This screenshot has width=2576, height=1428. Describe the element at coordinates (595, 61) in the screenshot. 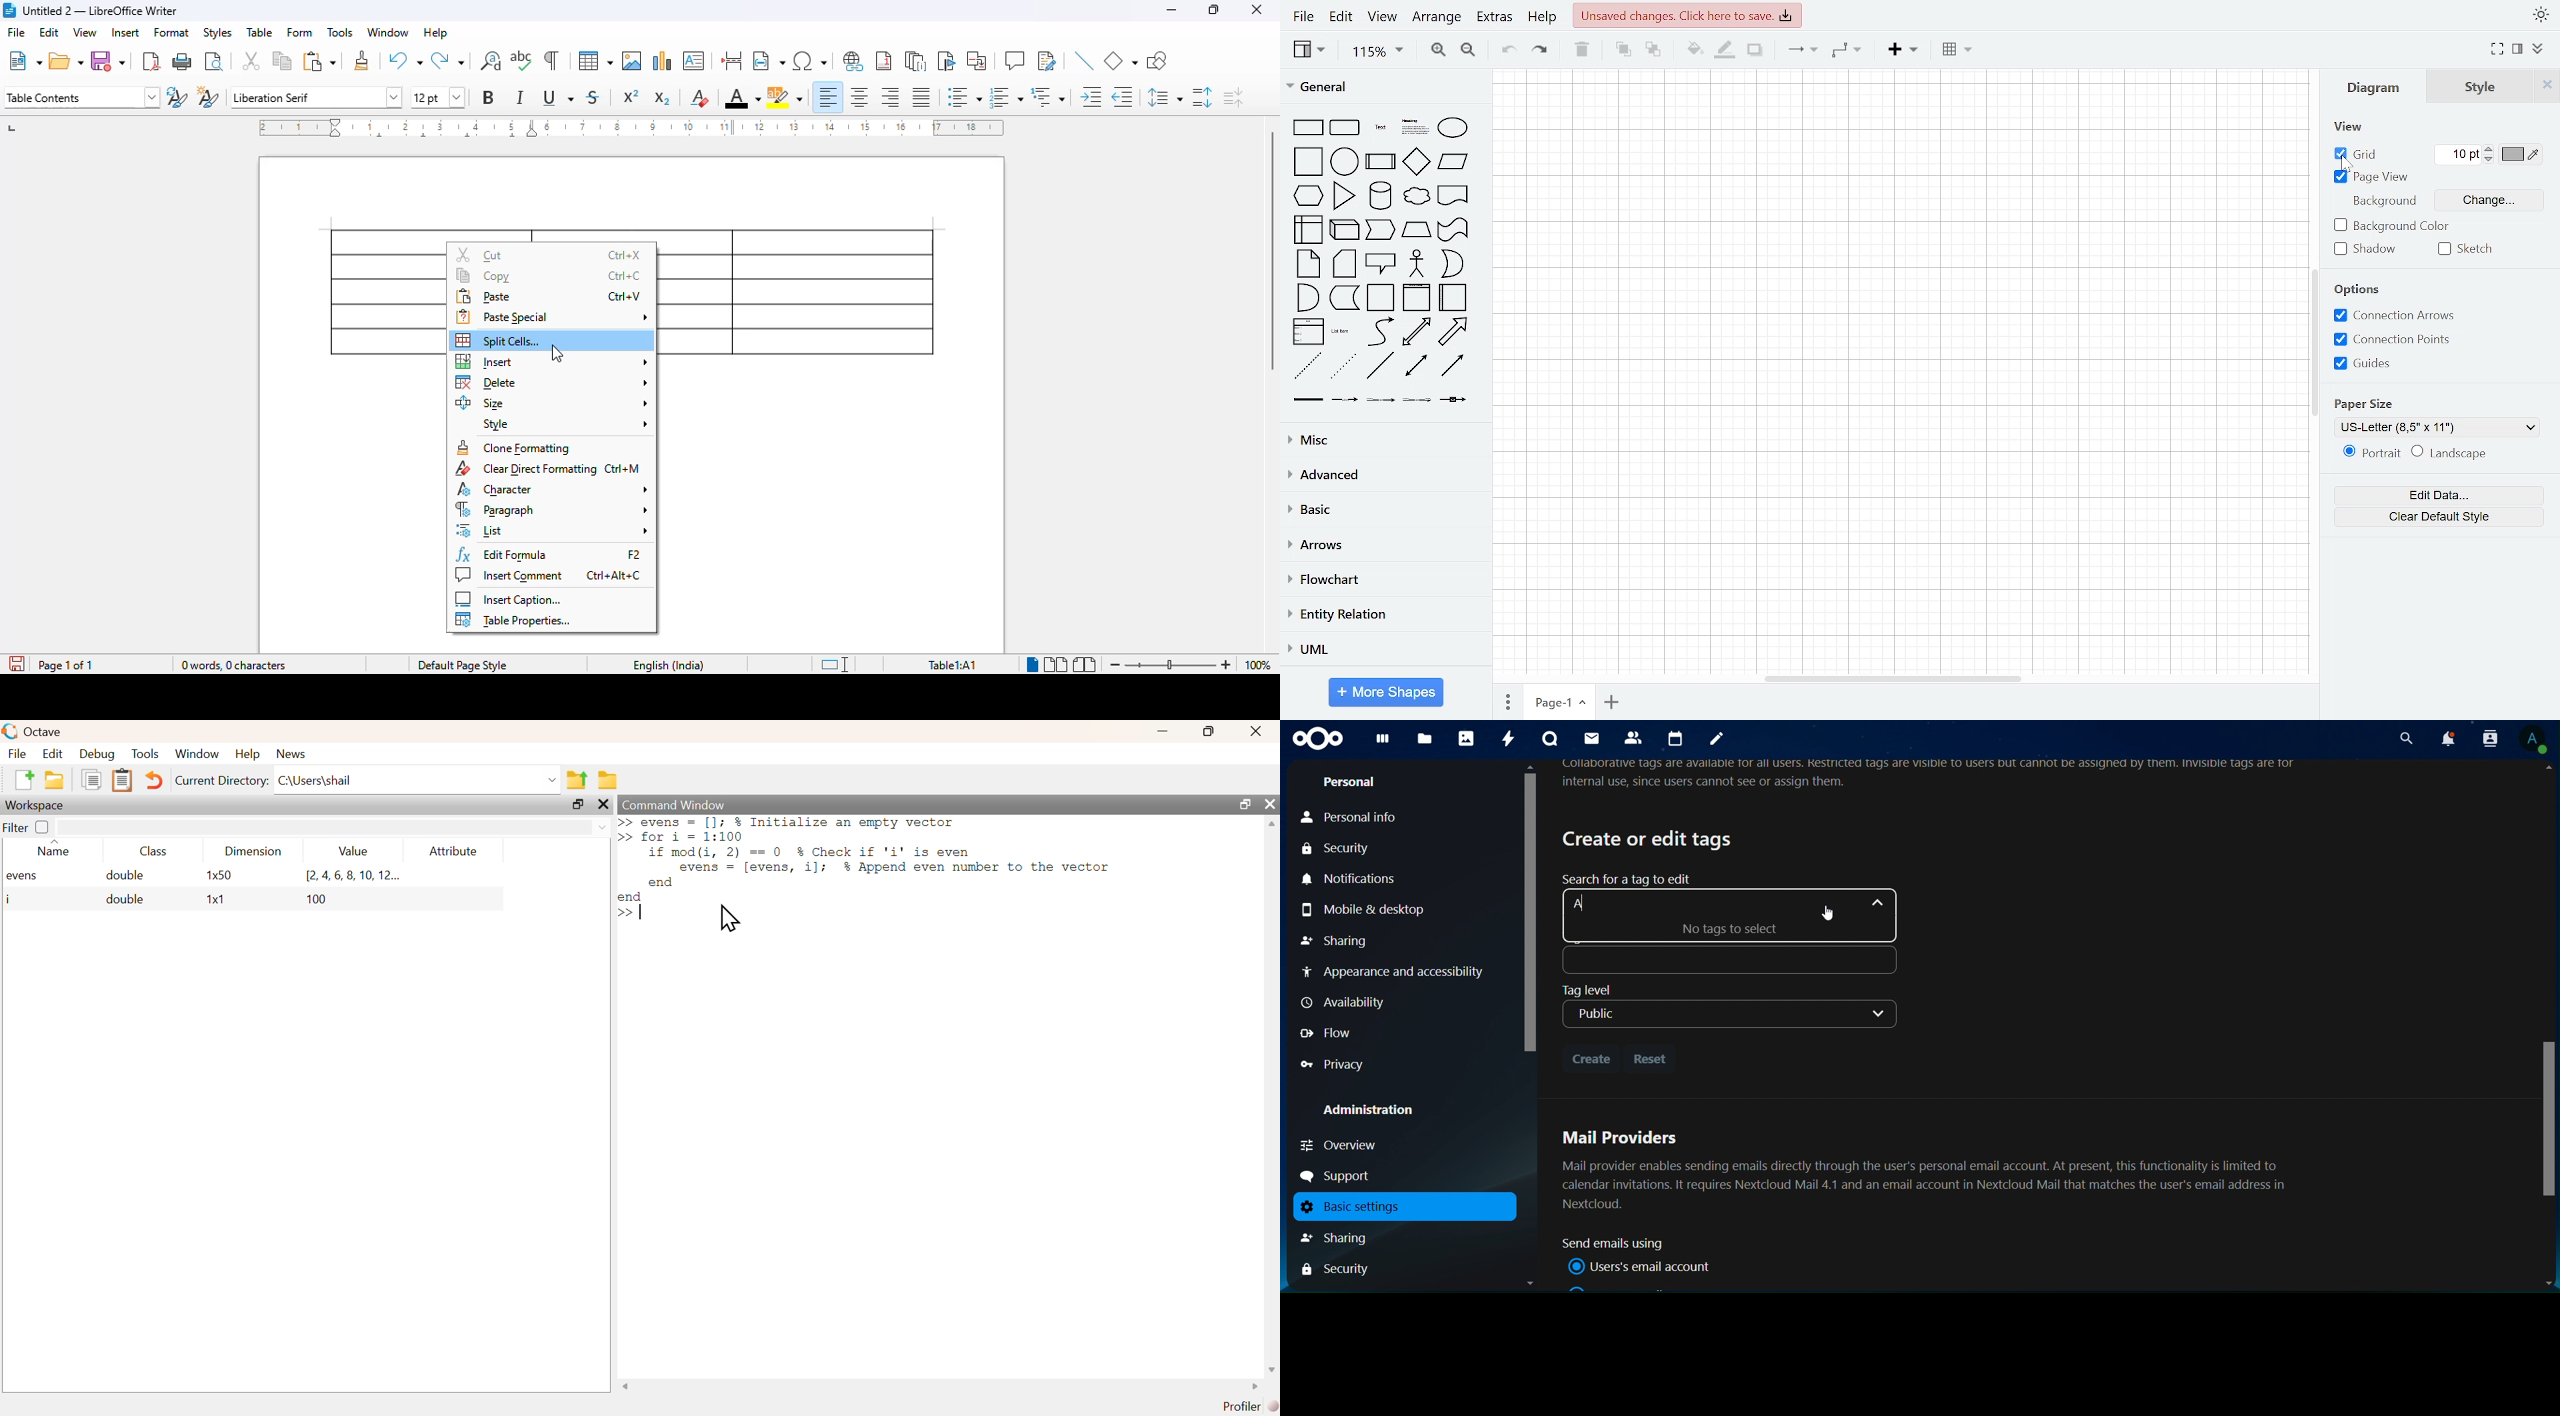

I see `table` at that location.